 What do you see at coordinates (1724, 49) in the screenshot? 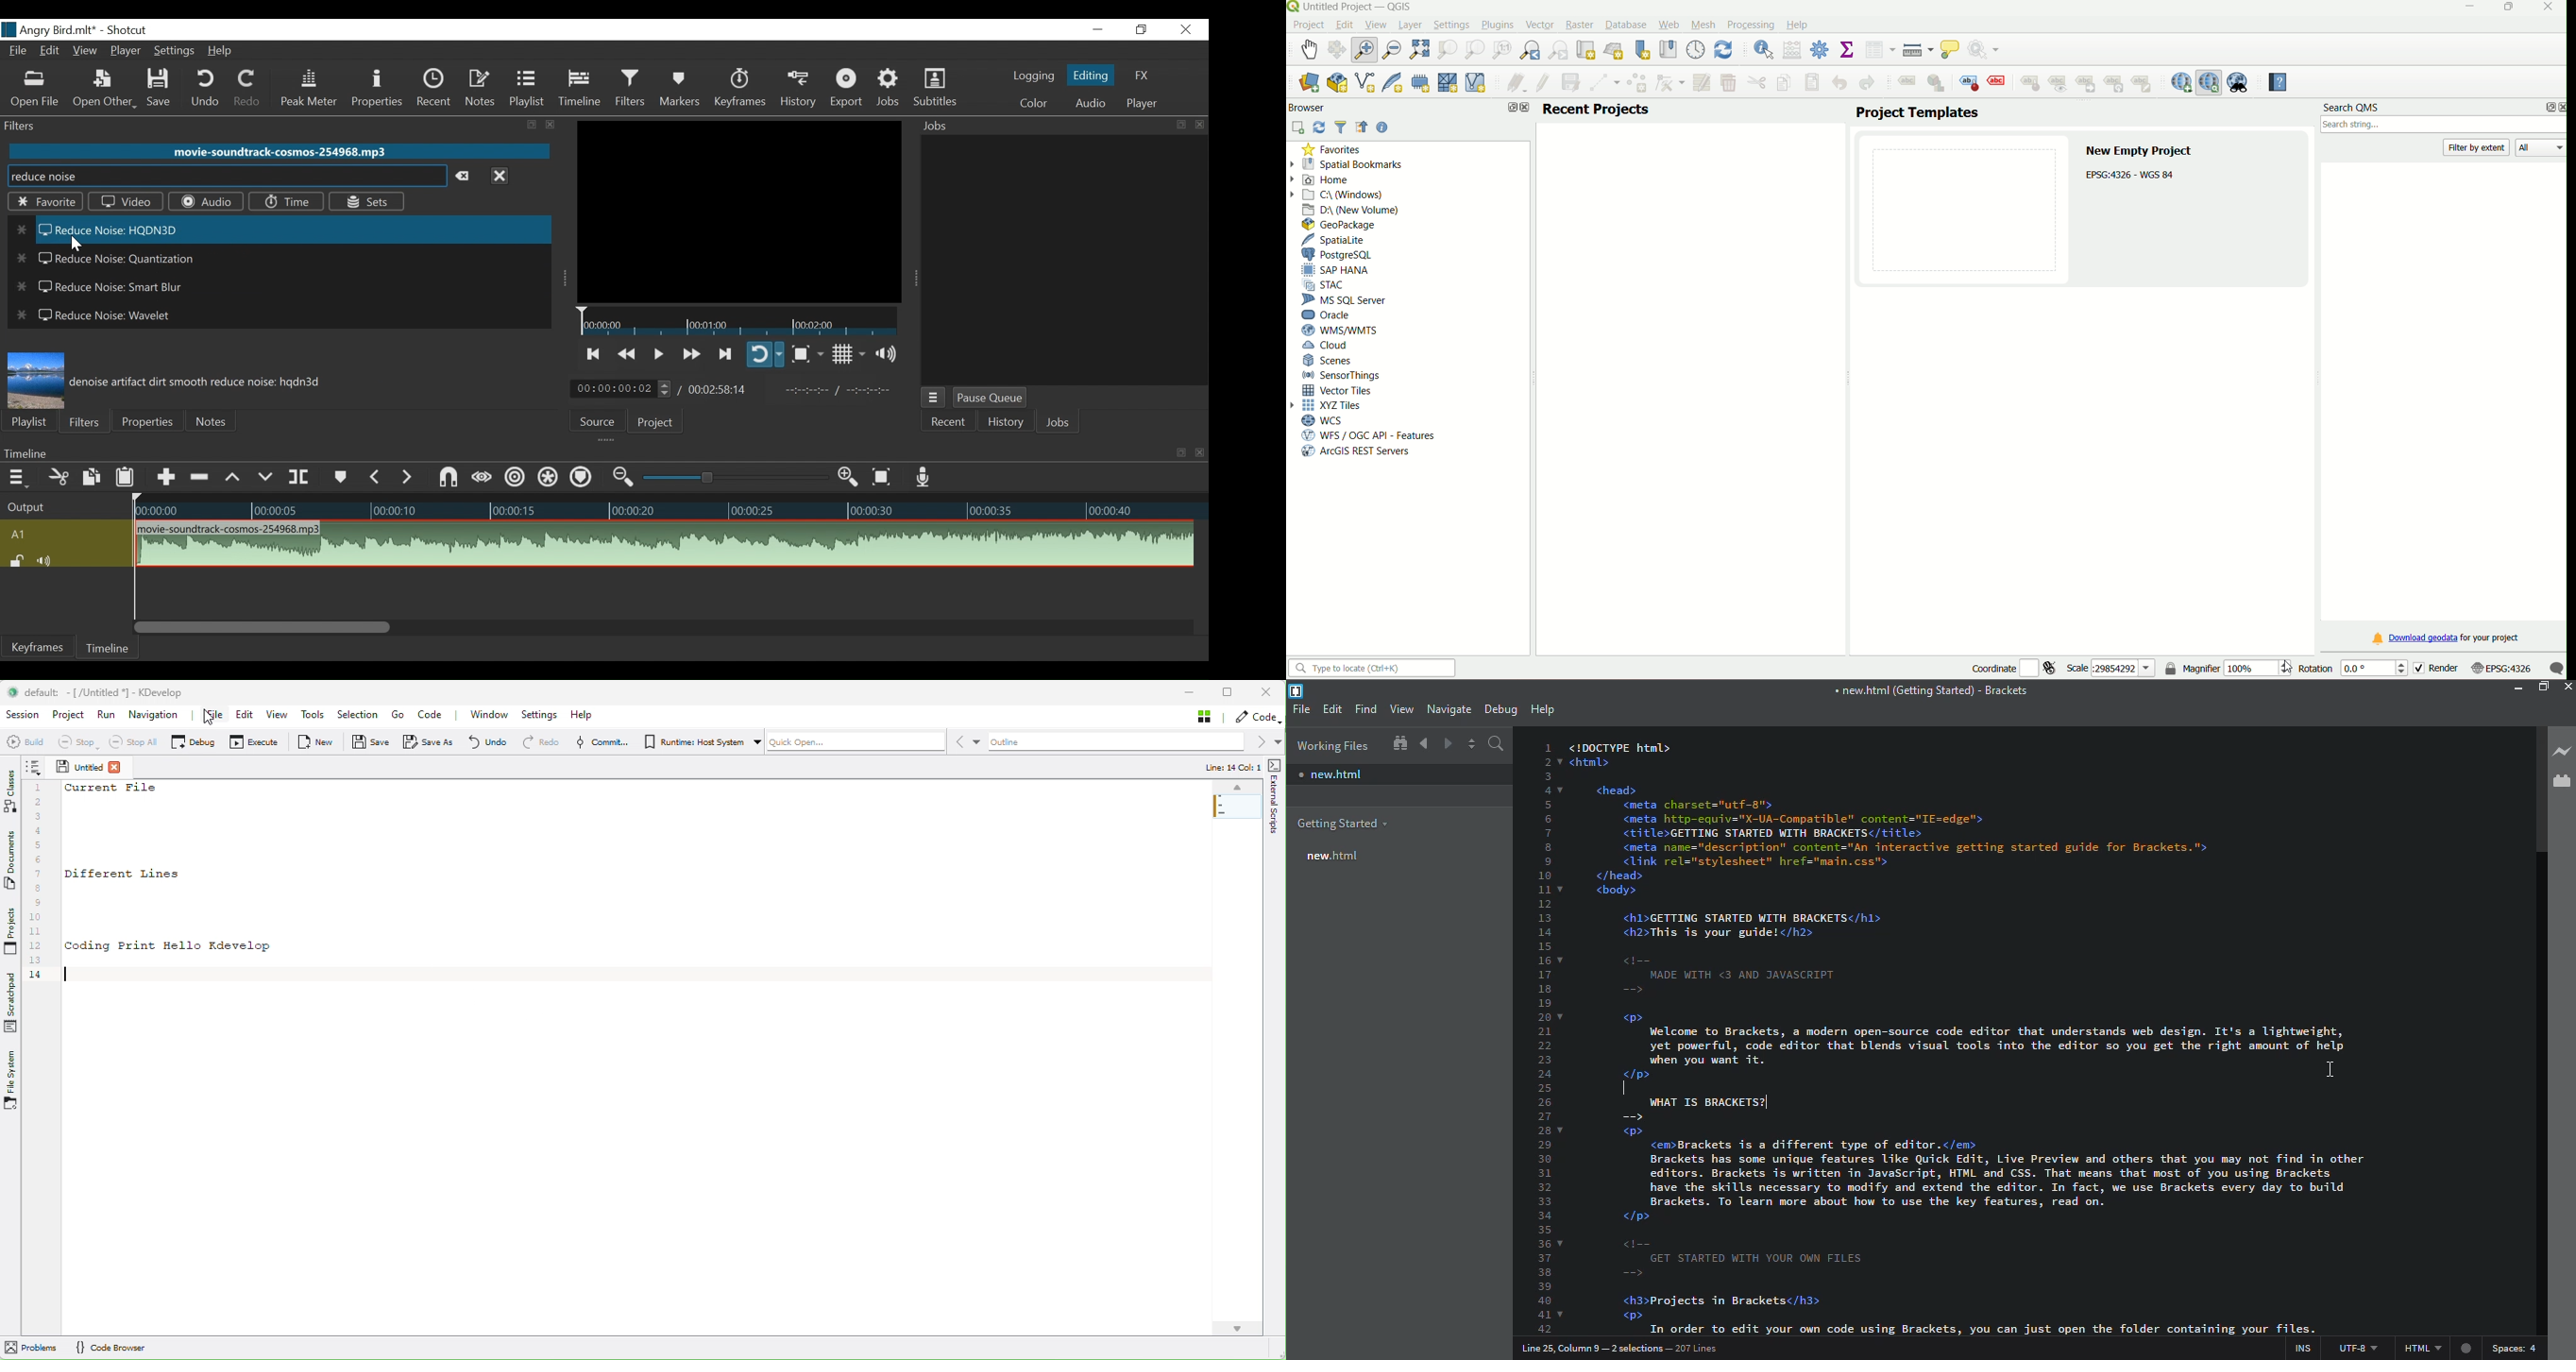
I see `refresh` at bounding box center [1724, 49].